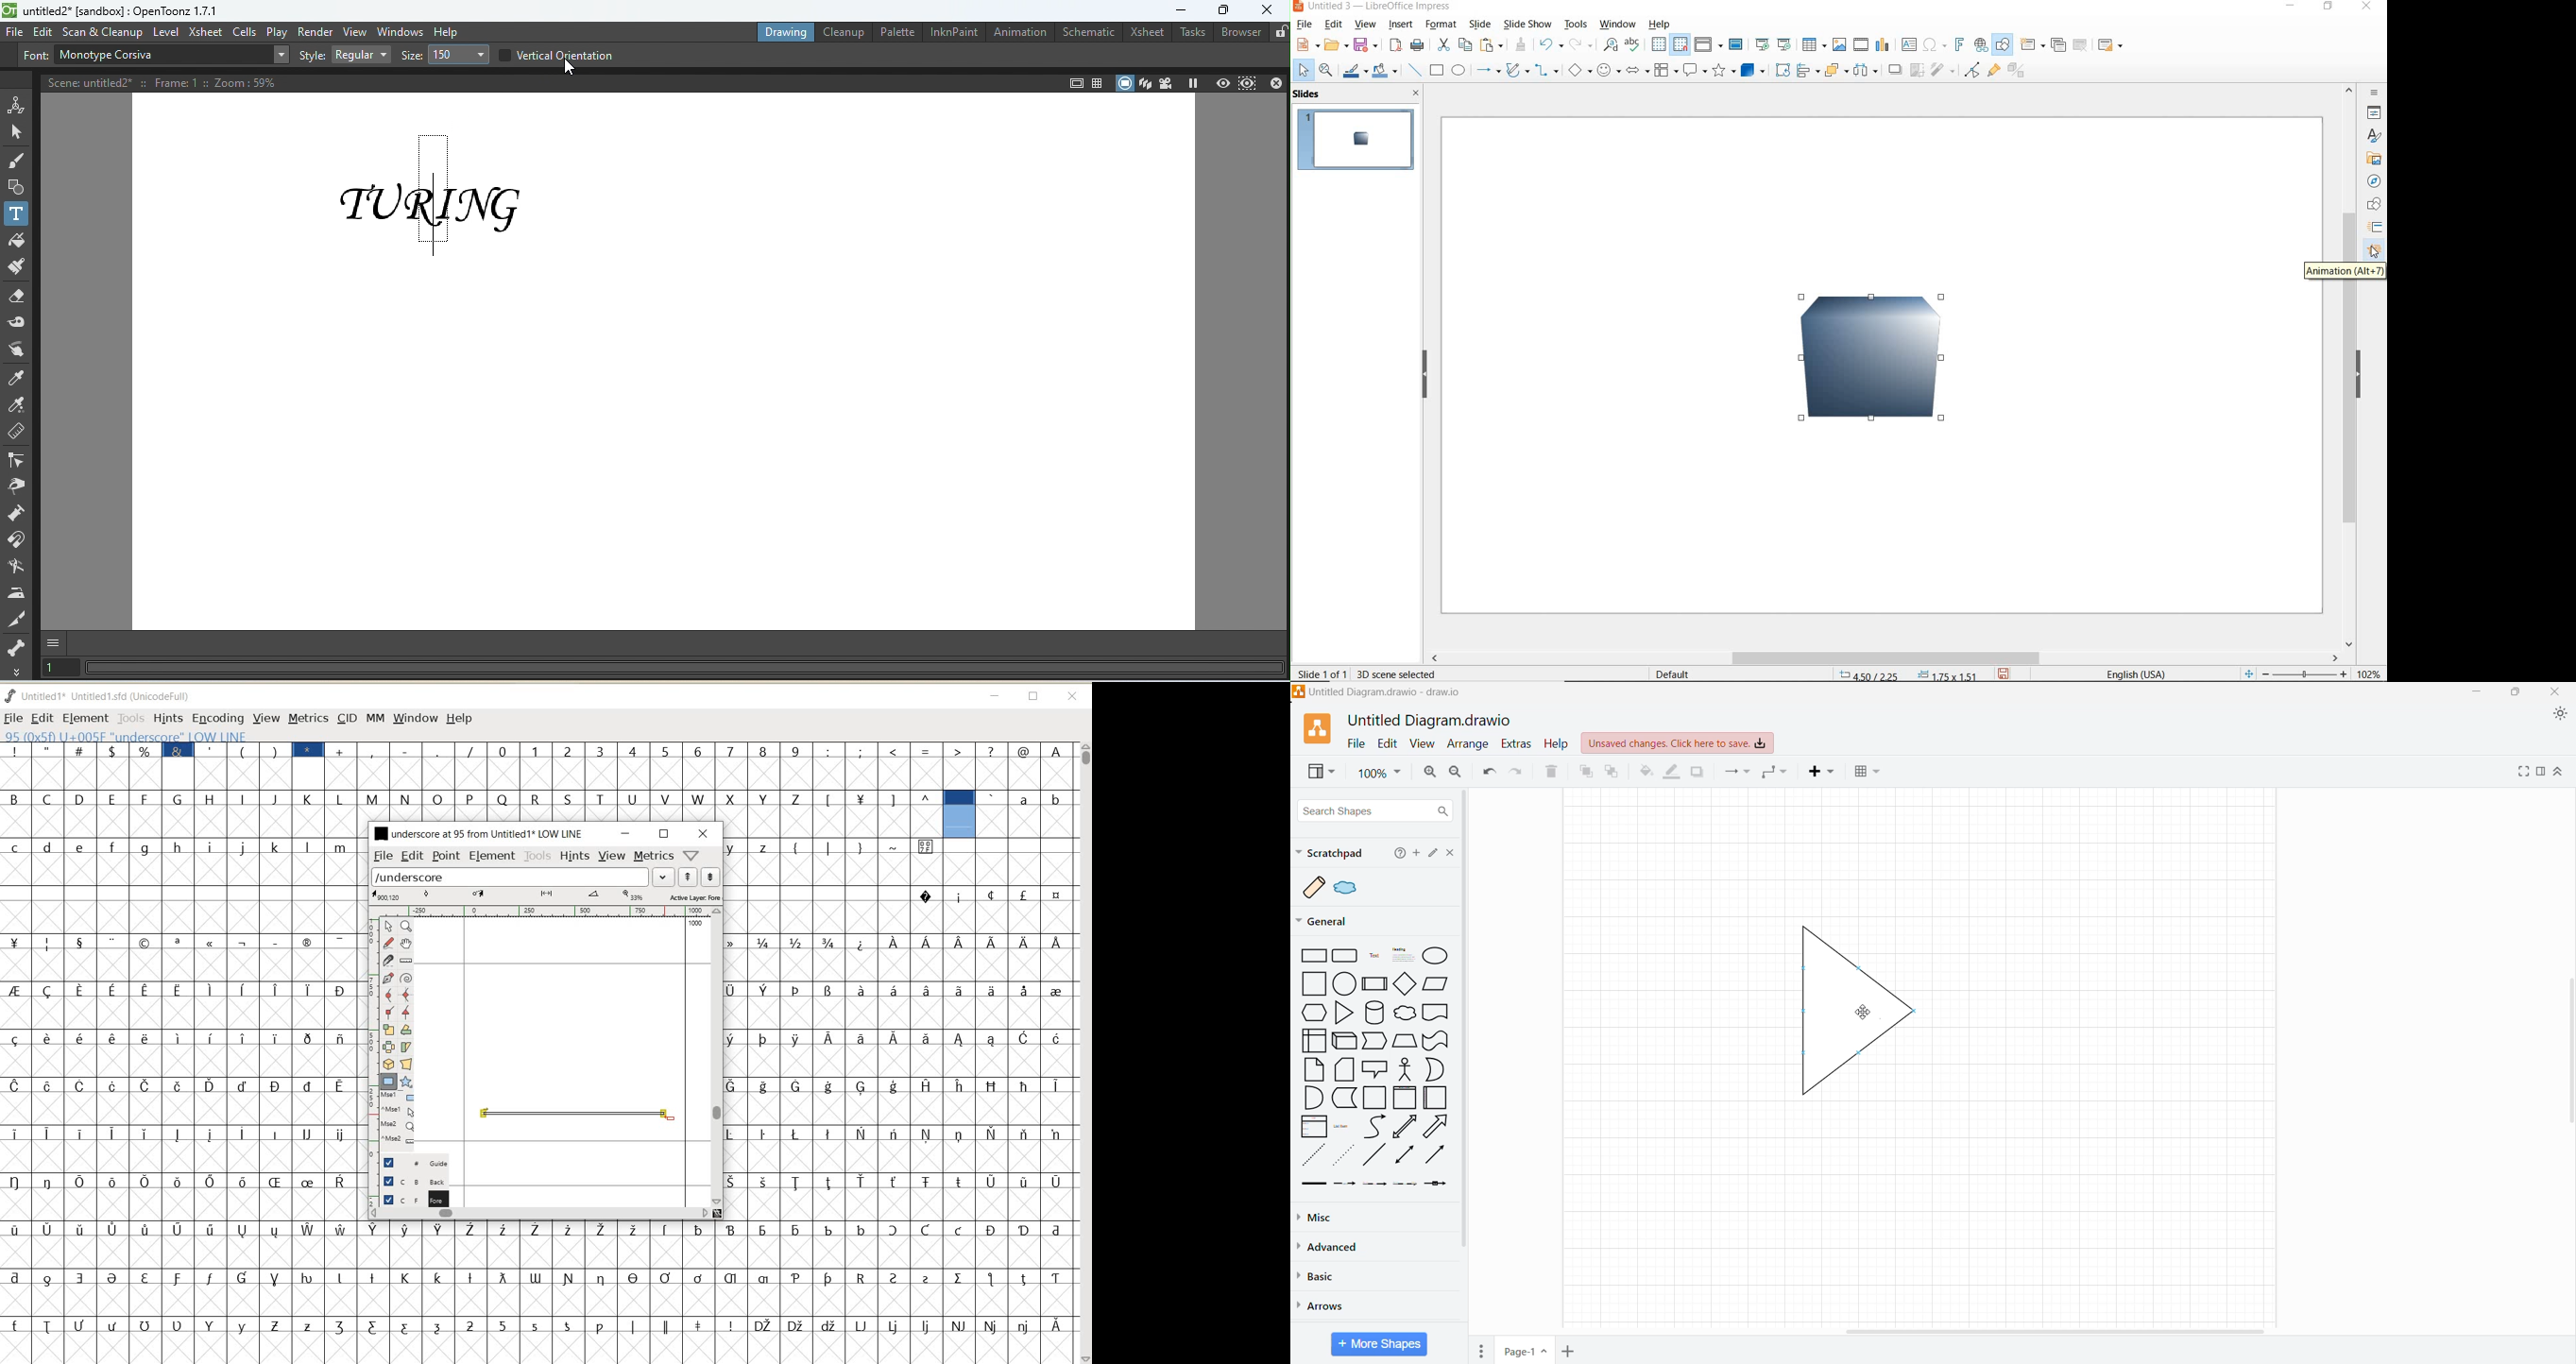 The width and height of the screenshot is (2576, 1372). I want to click on curves and polygons, so click(1517, 72).